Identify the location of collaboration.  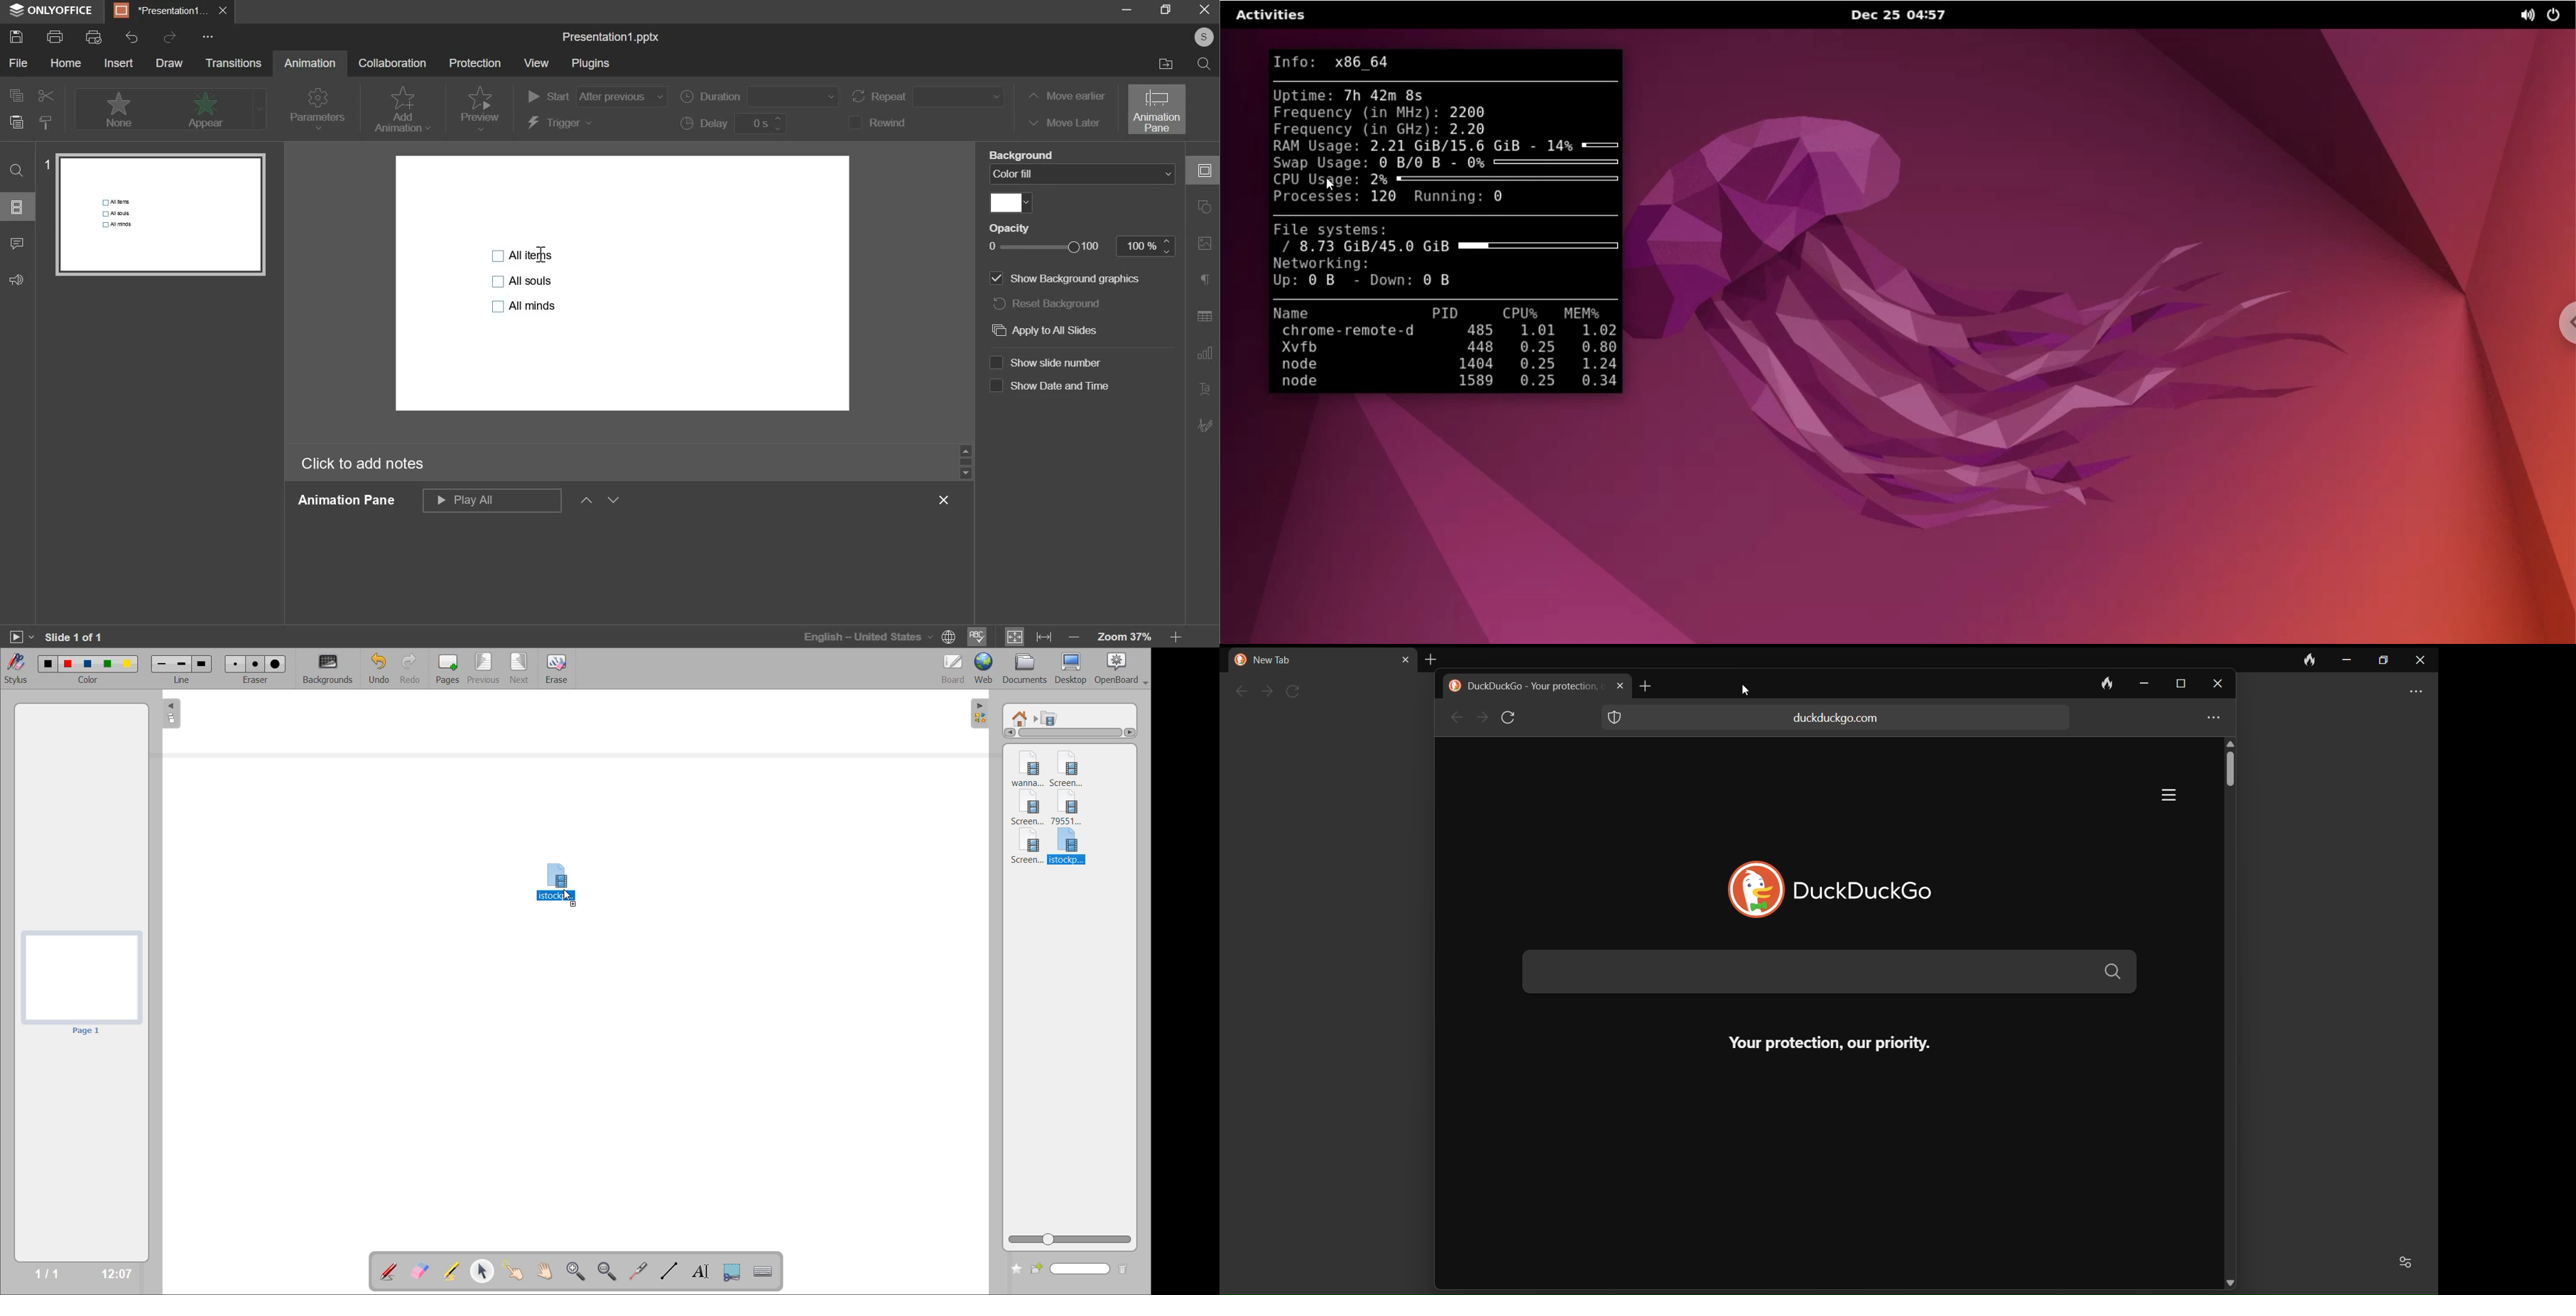
(393, 62).